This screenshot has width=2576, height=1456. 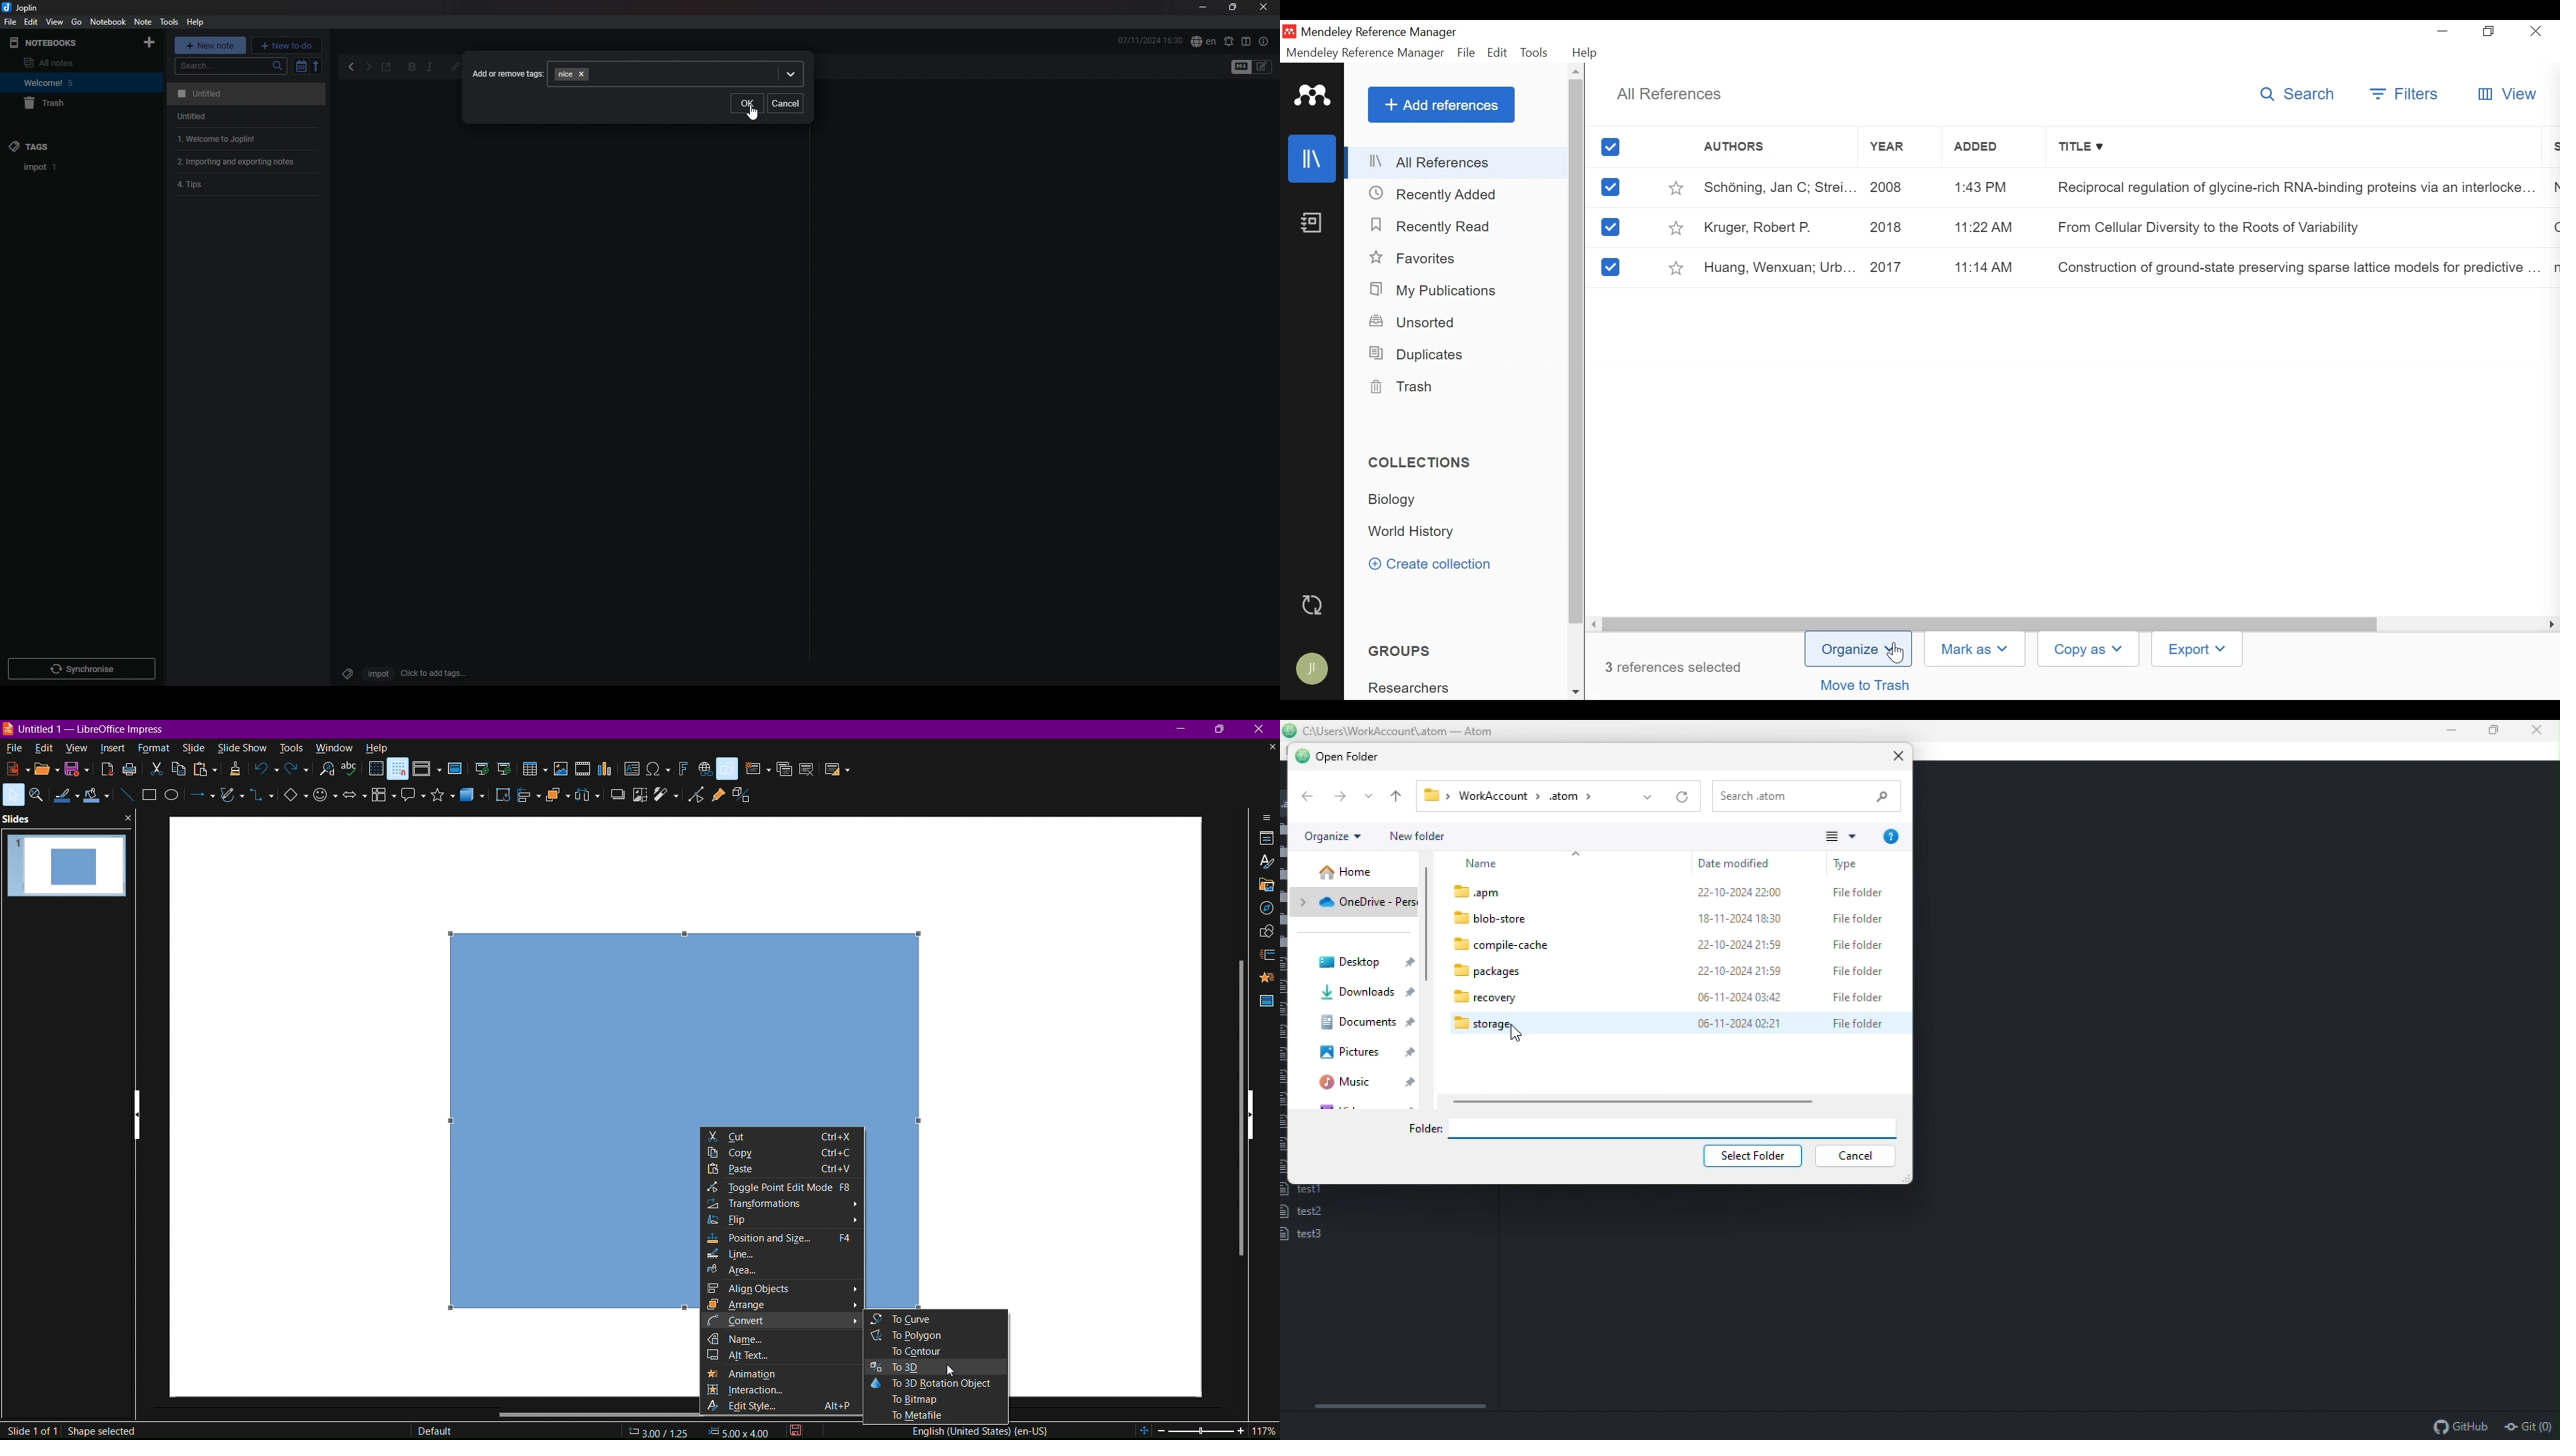 What do you see at coordinates (1182, 729) in the screenshot?
I see `Minimize` at bounding box center [1182, 729].